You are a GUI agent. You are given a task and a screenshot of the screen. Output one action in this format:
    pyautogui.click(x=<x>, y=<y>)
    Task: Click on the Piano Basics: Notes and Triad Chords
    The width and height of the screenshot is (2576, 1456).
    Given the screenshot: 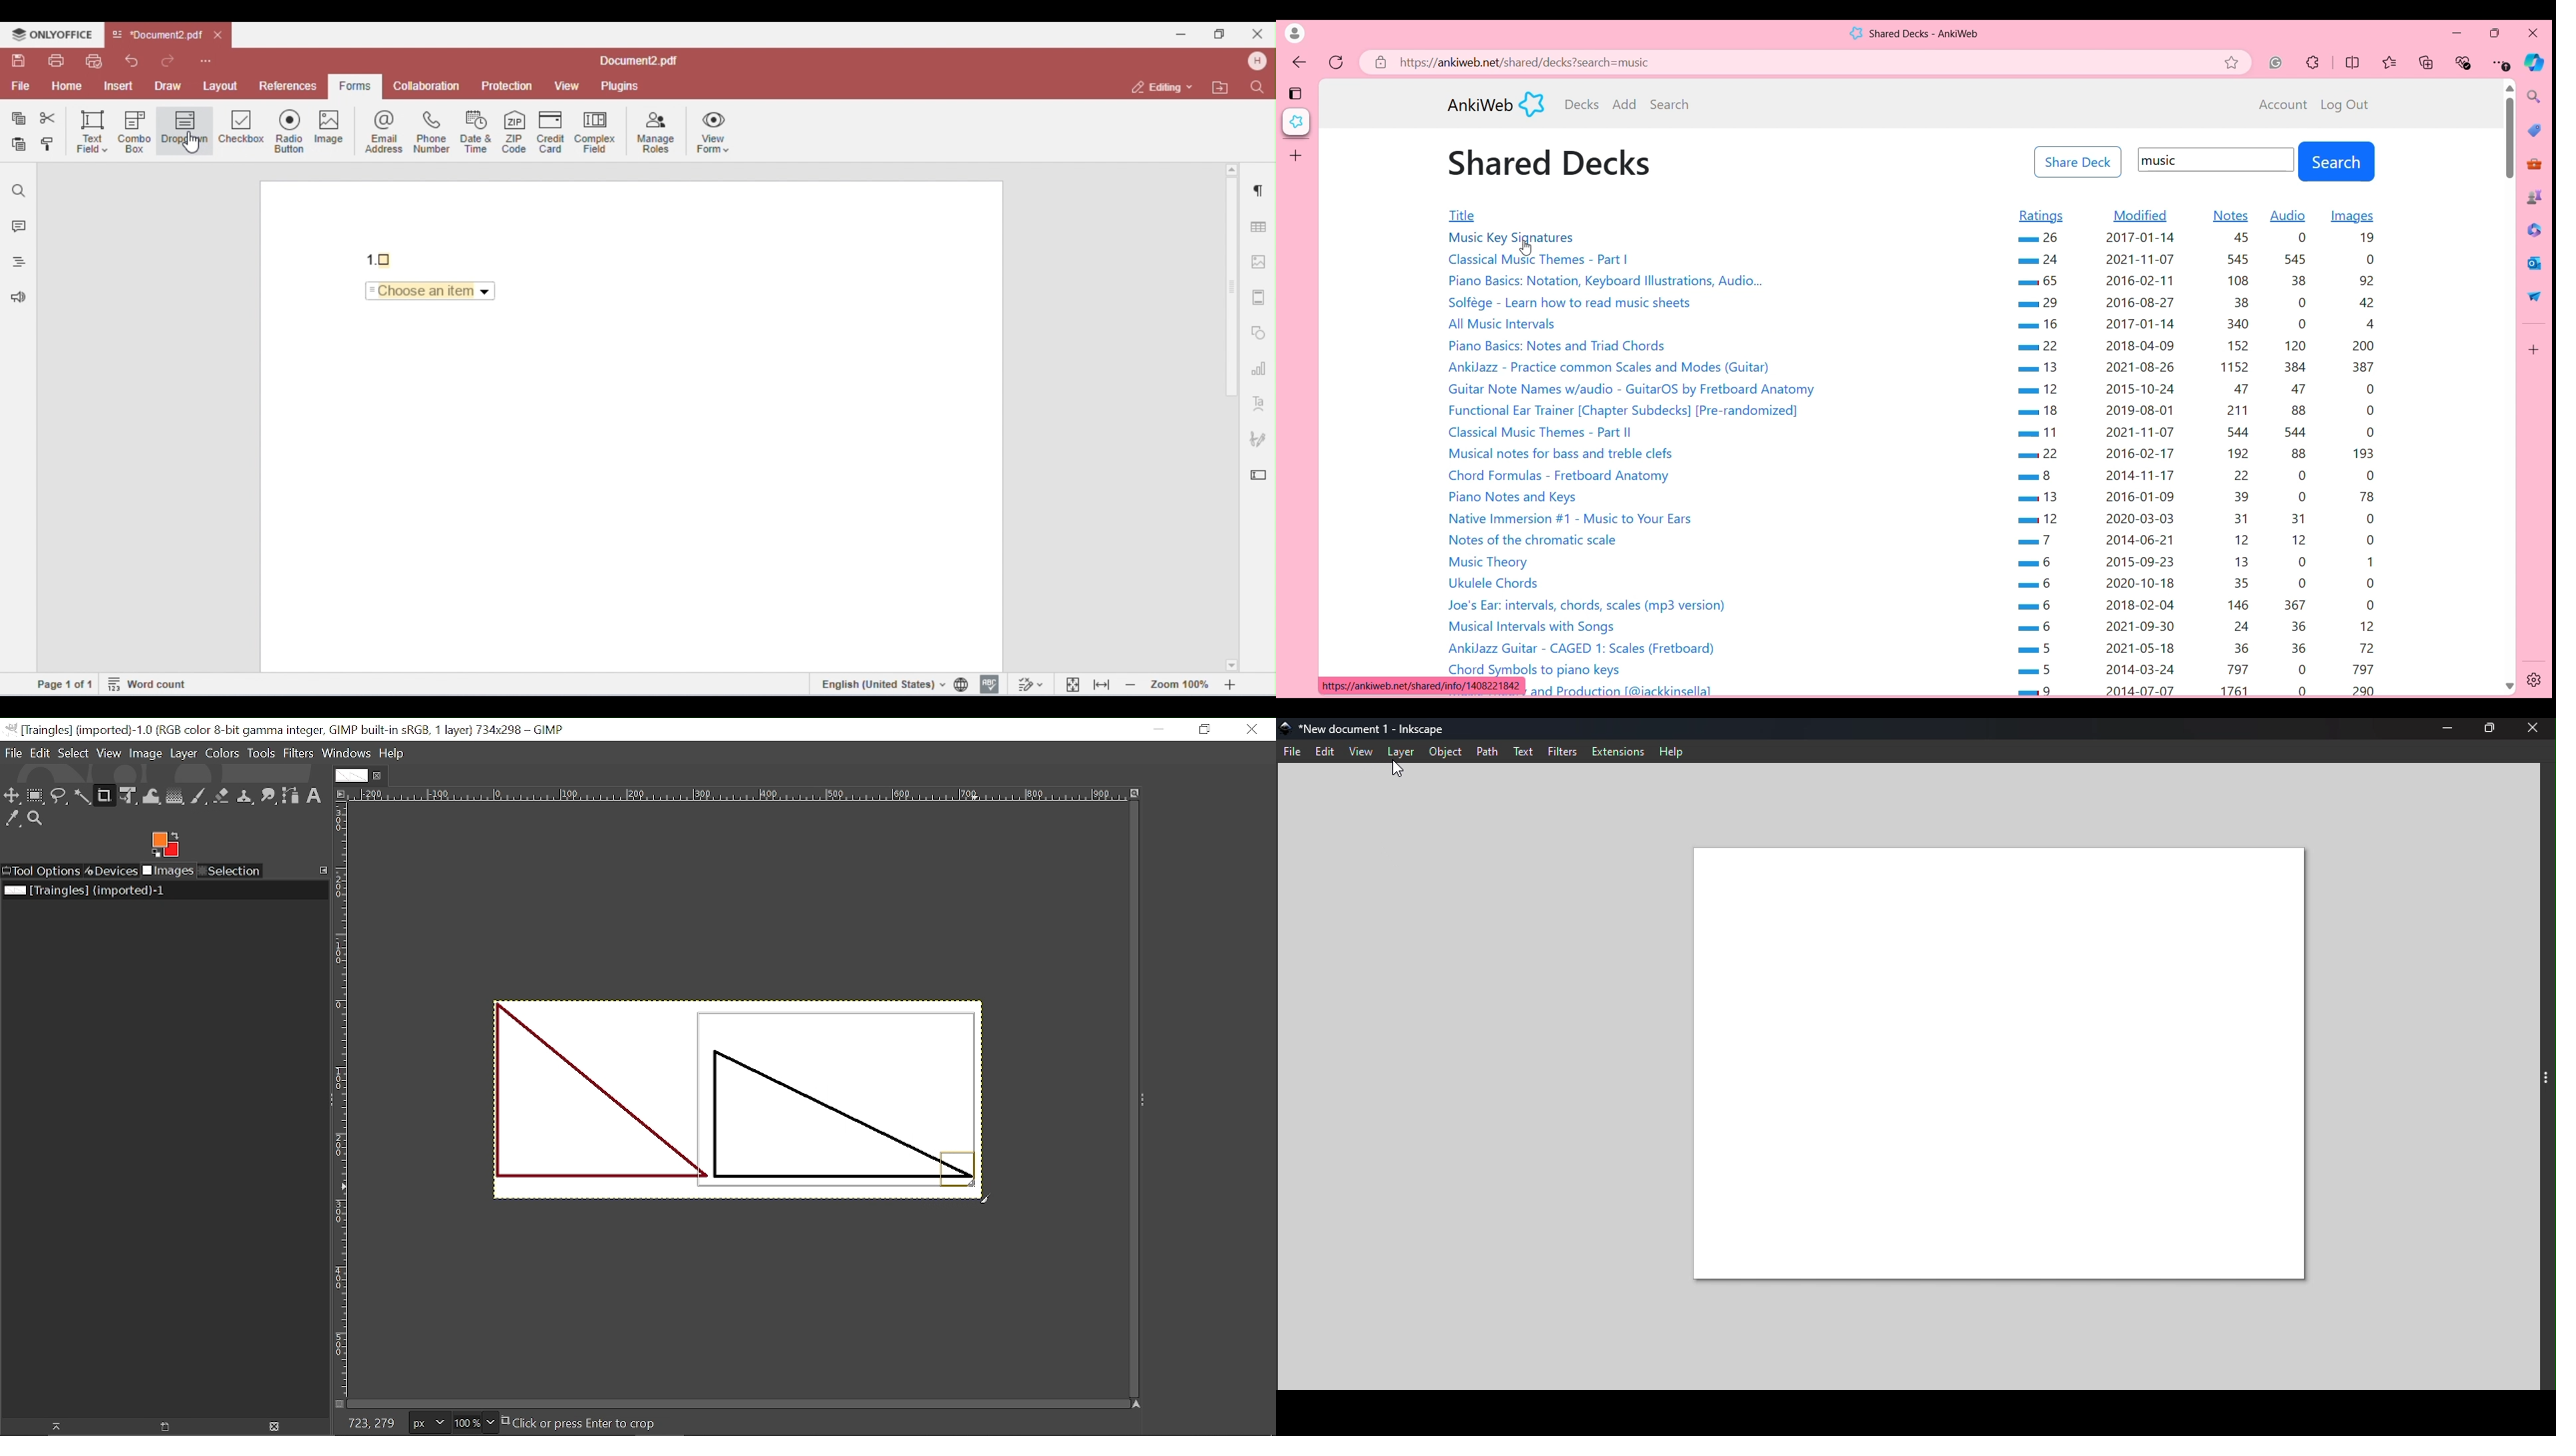 What is the action you would take?
    pyautogui.click(x=1558, y=347)
    